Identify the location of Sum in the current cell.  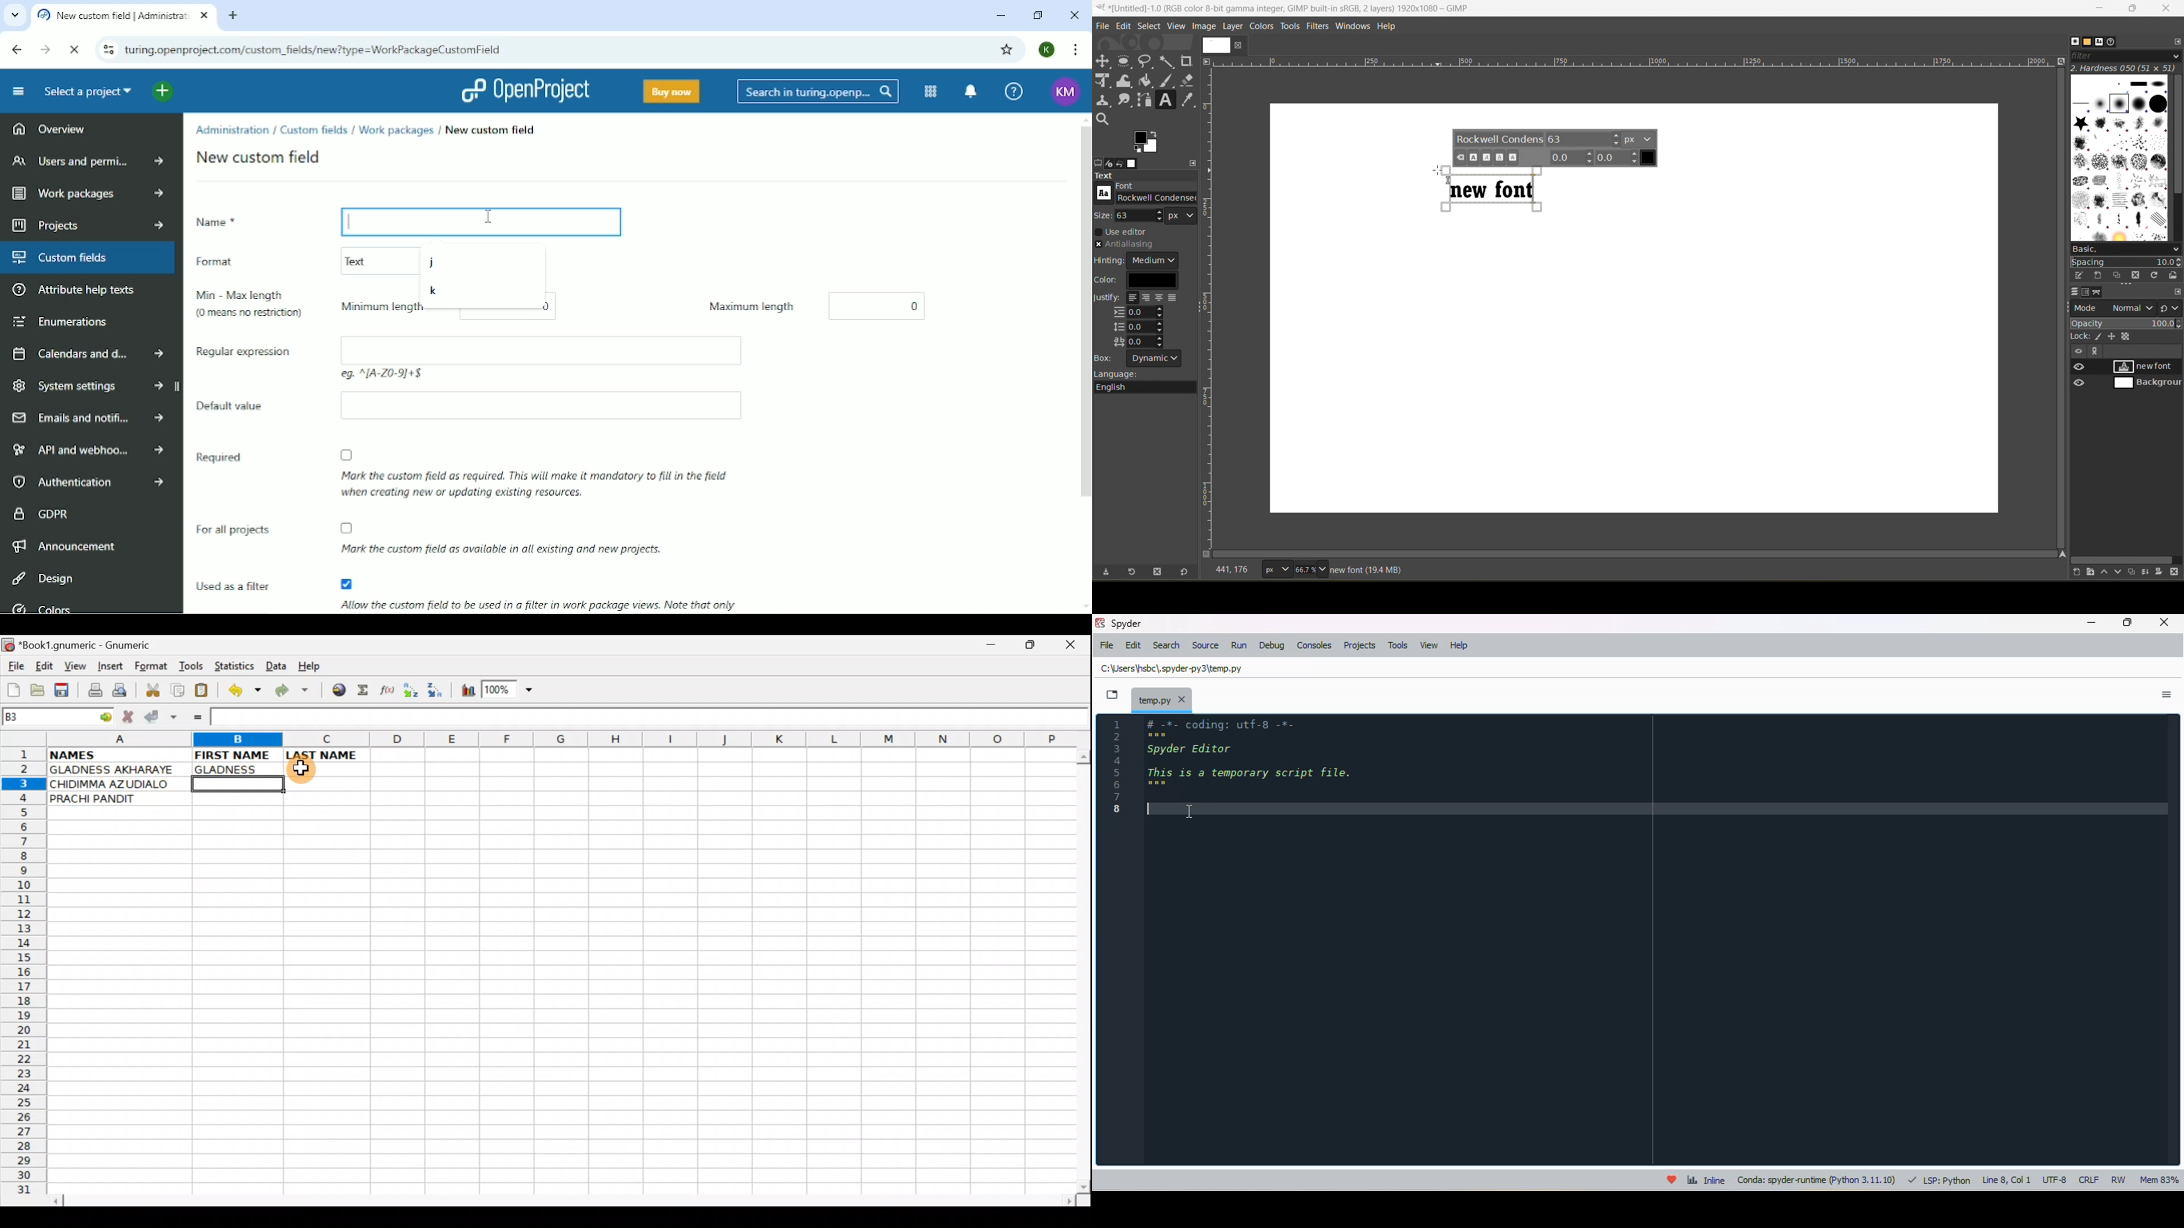
(367, 691).